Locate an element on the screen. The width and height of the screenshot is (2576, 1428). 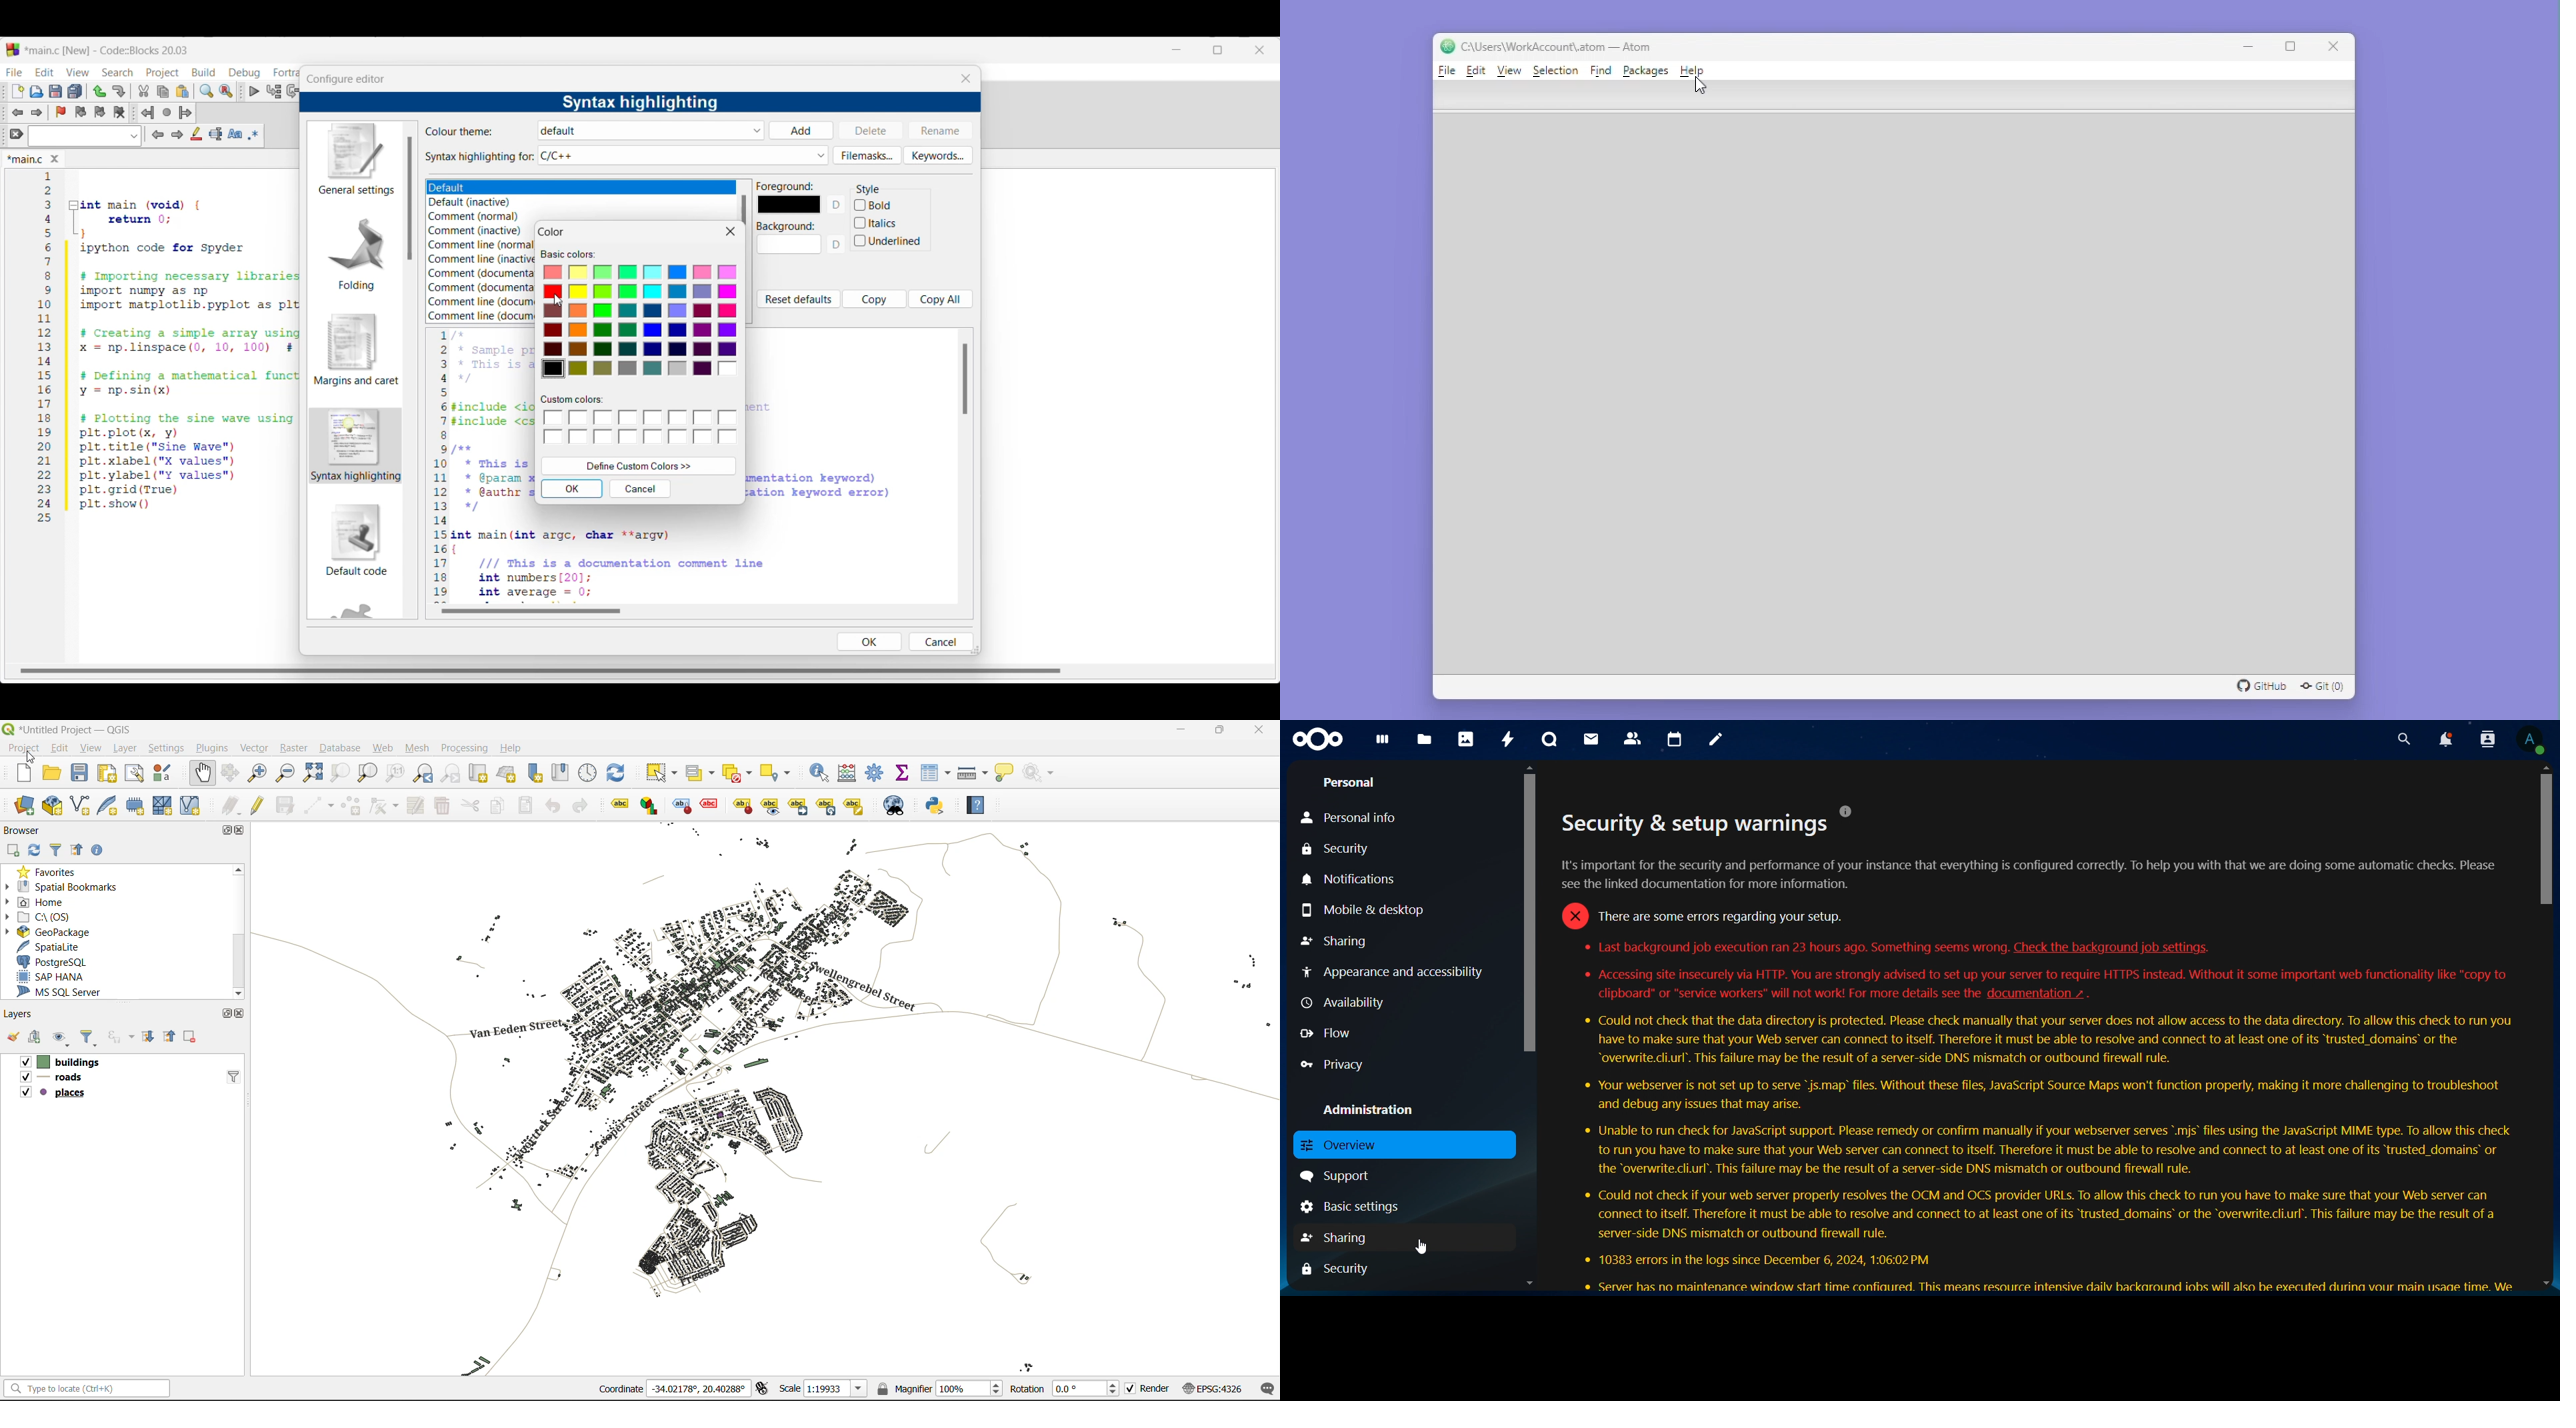
View menu is located at coordinates (77, 73).